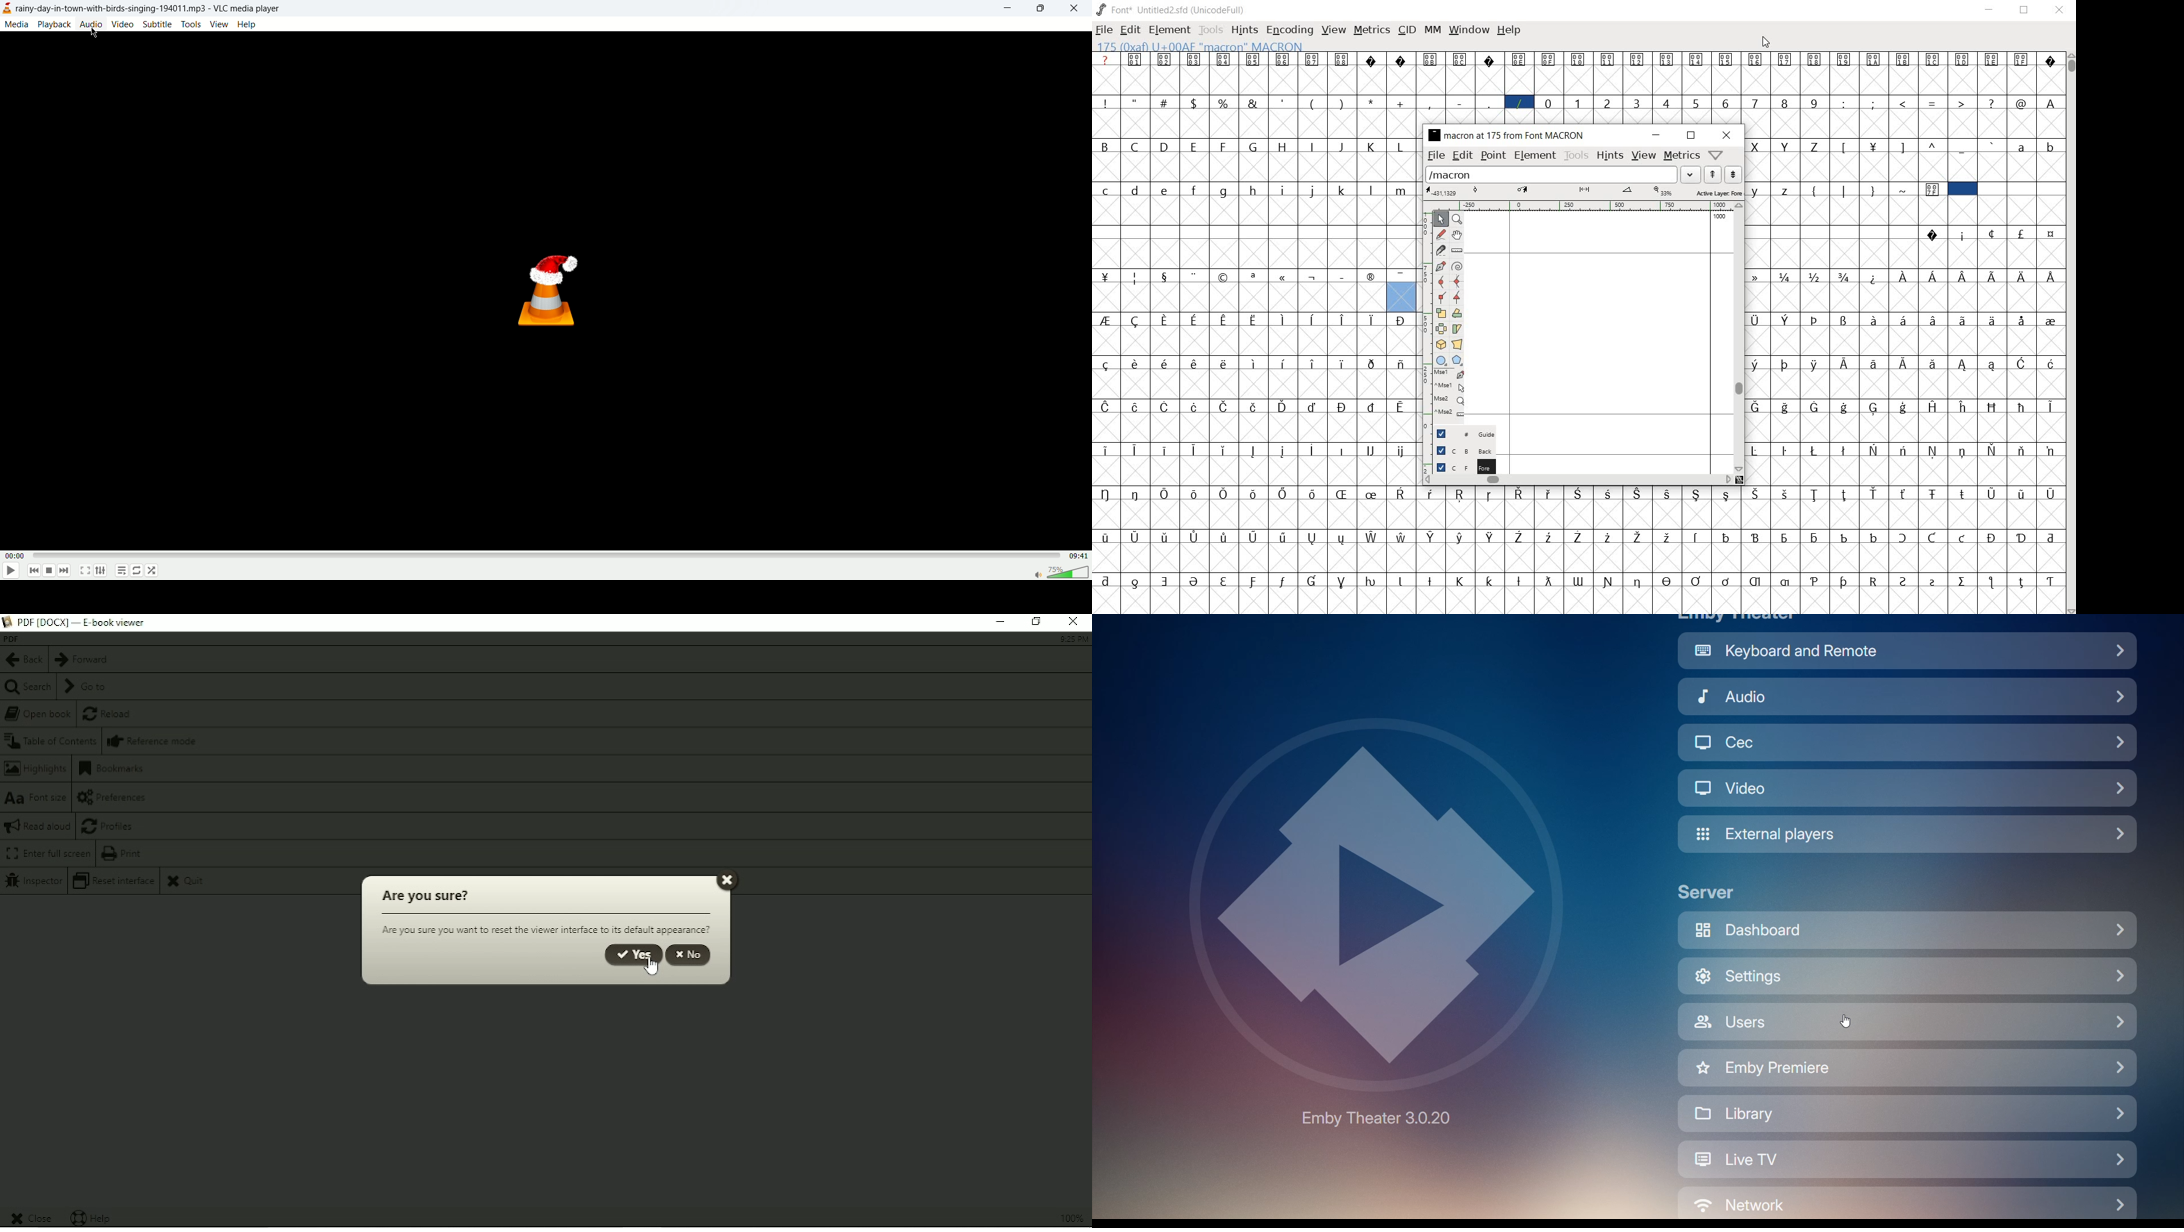  I want to click on z, so click(1786, 190).